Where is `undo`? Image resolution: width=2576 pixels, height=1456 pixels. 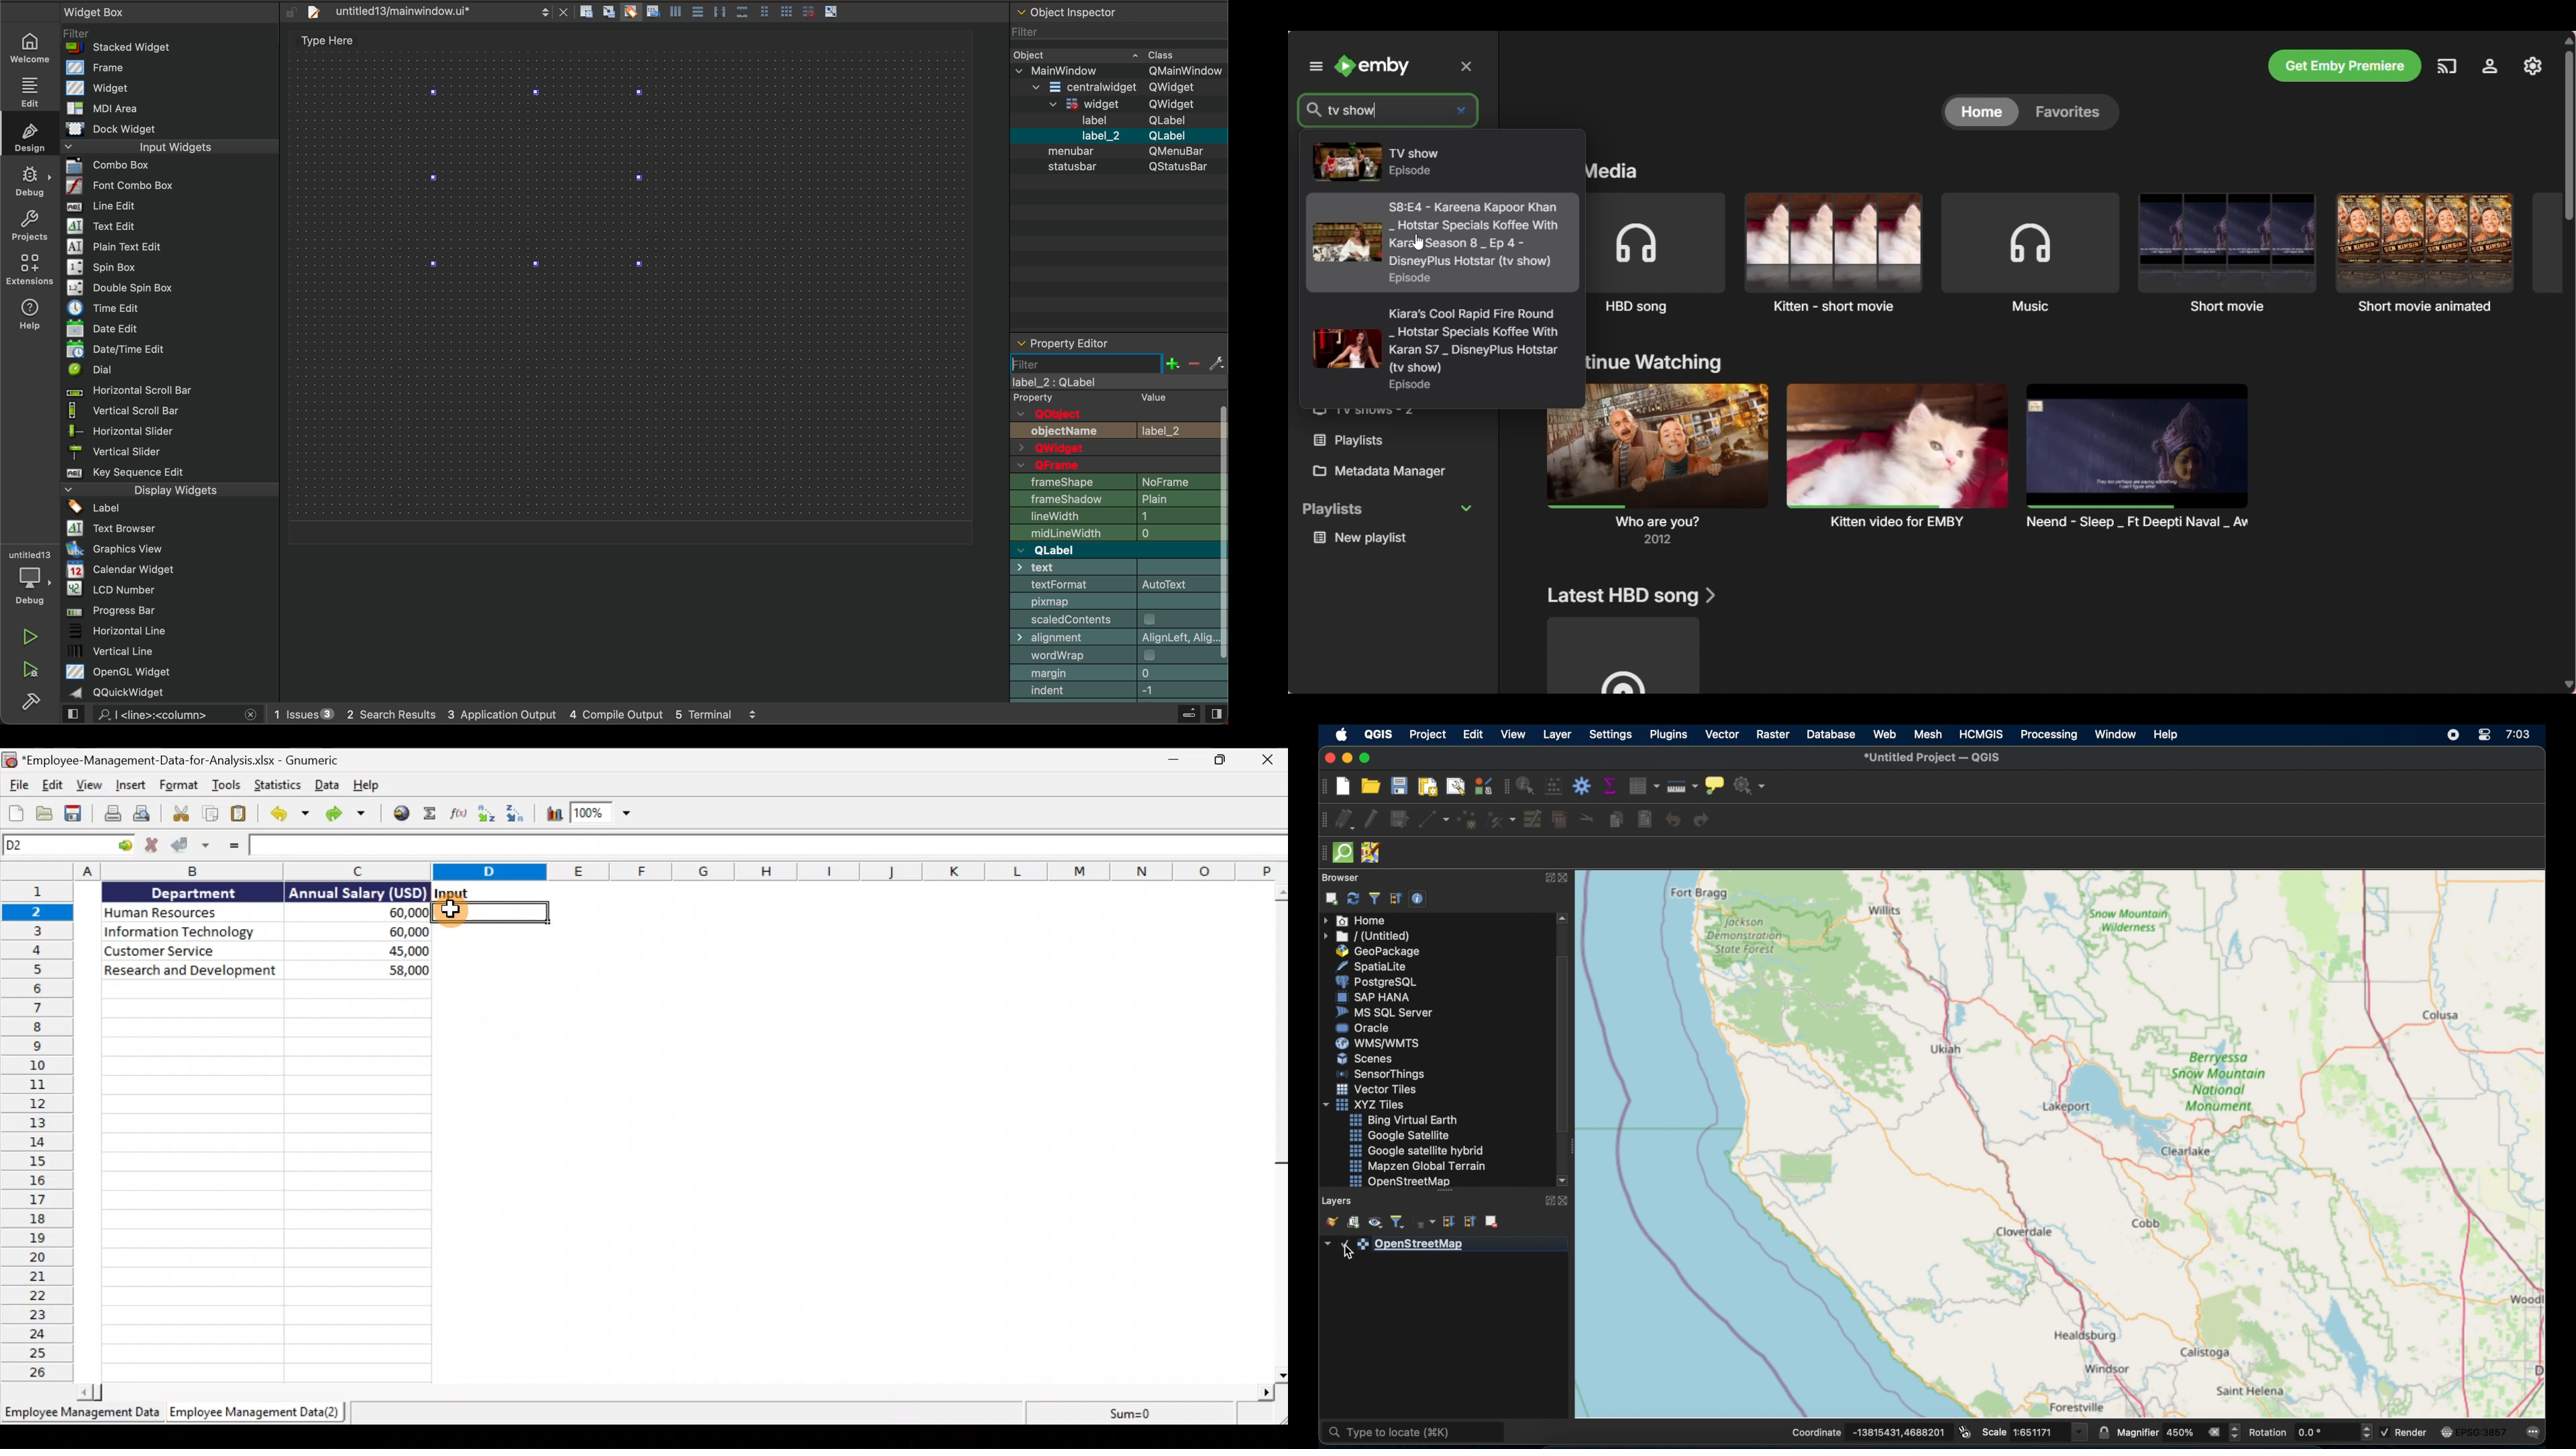
undo is located at coordinates (1672, 820).